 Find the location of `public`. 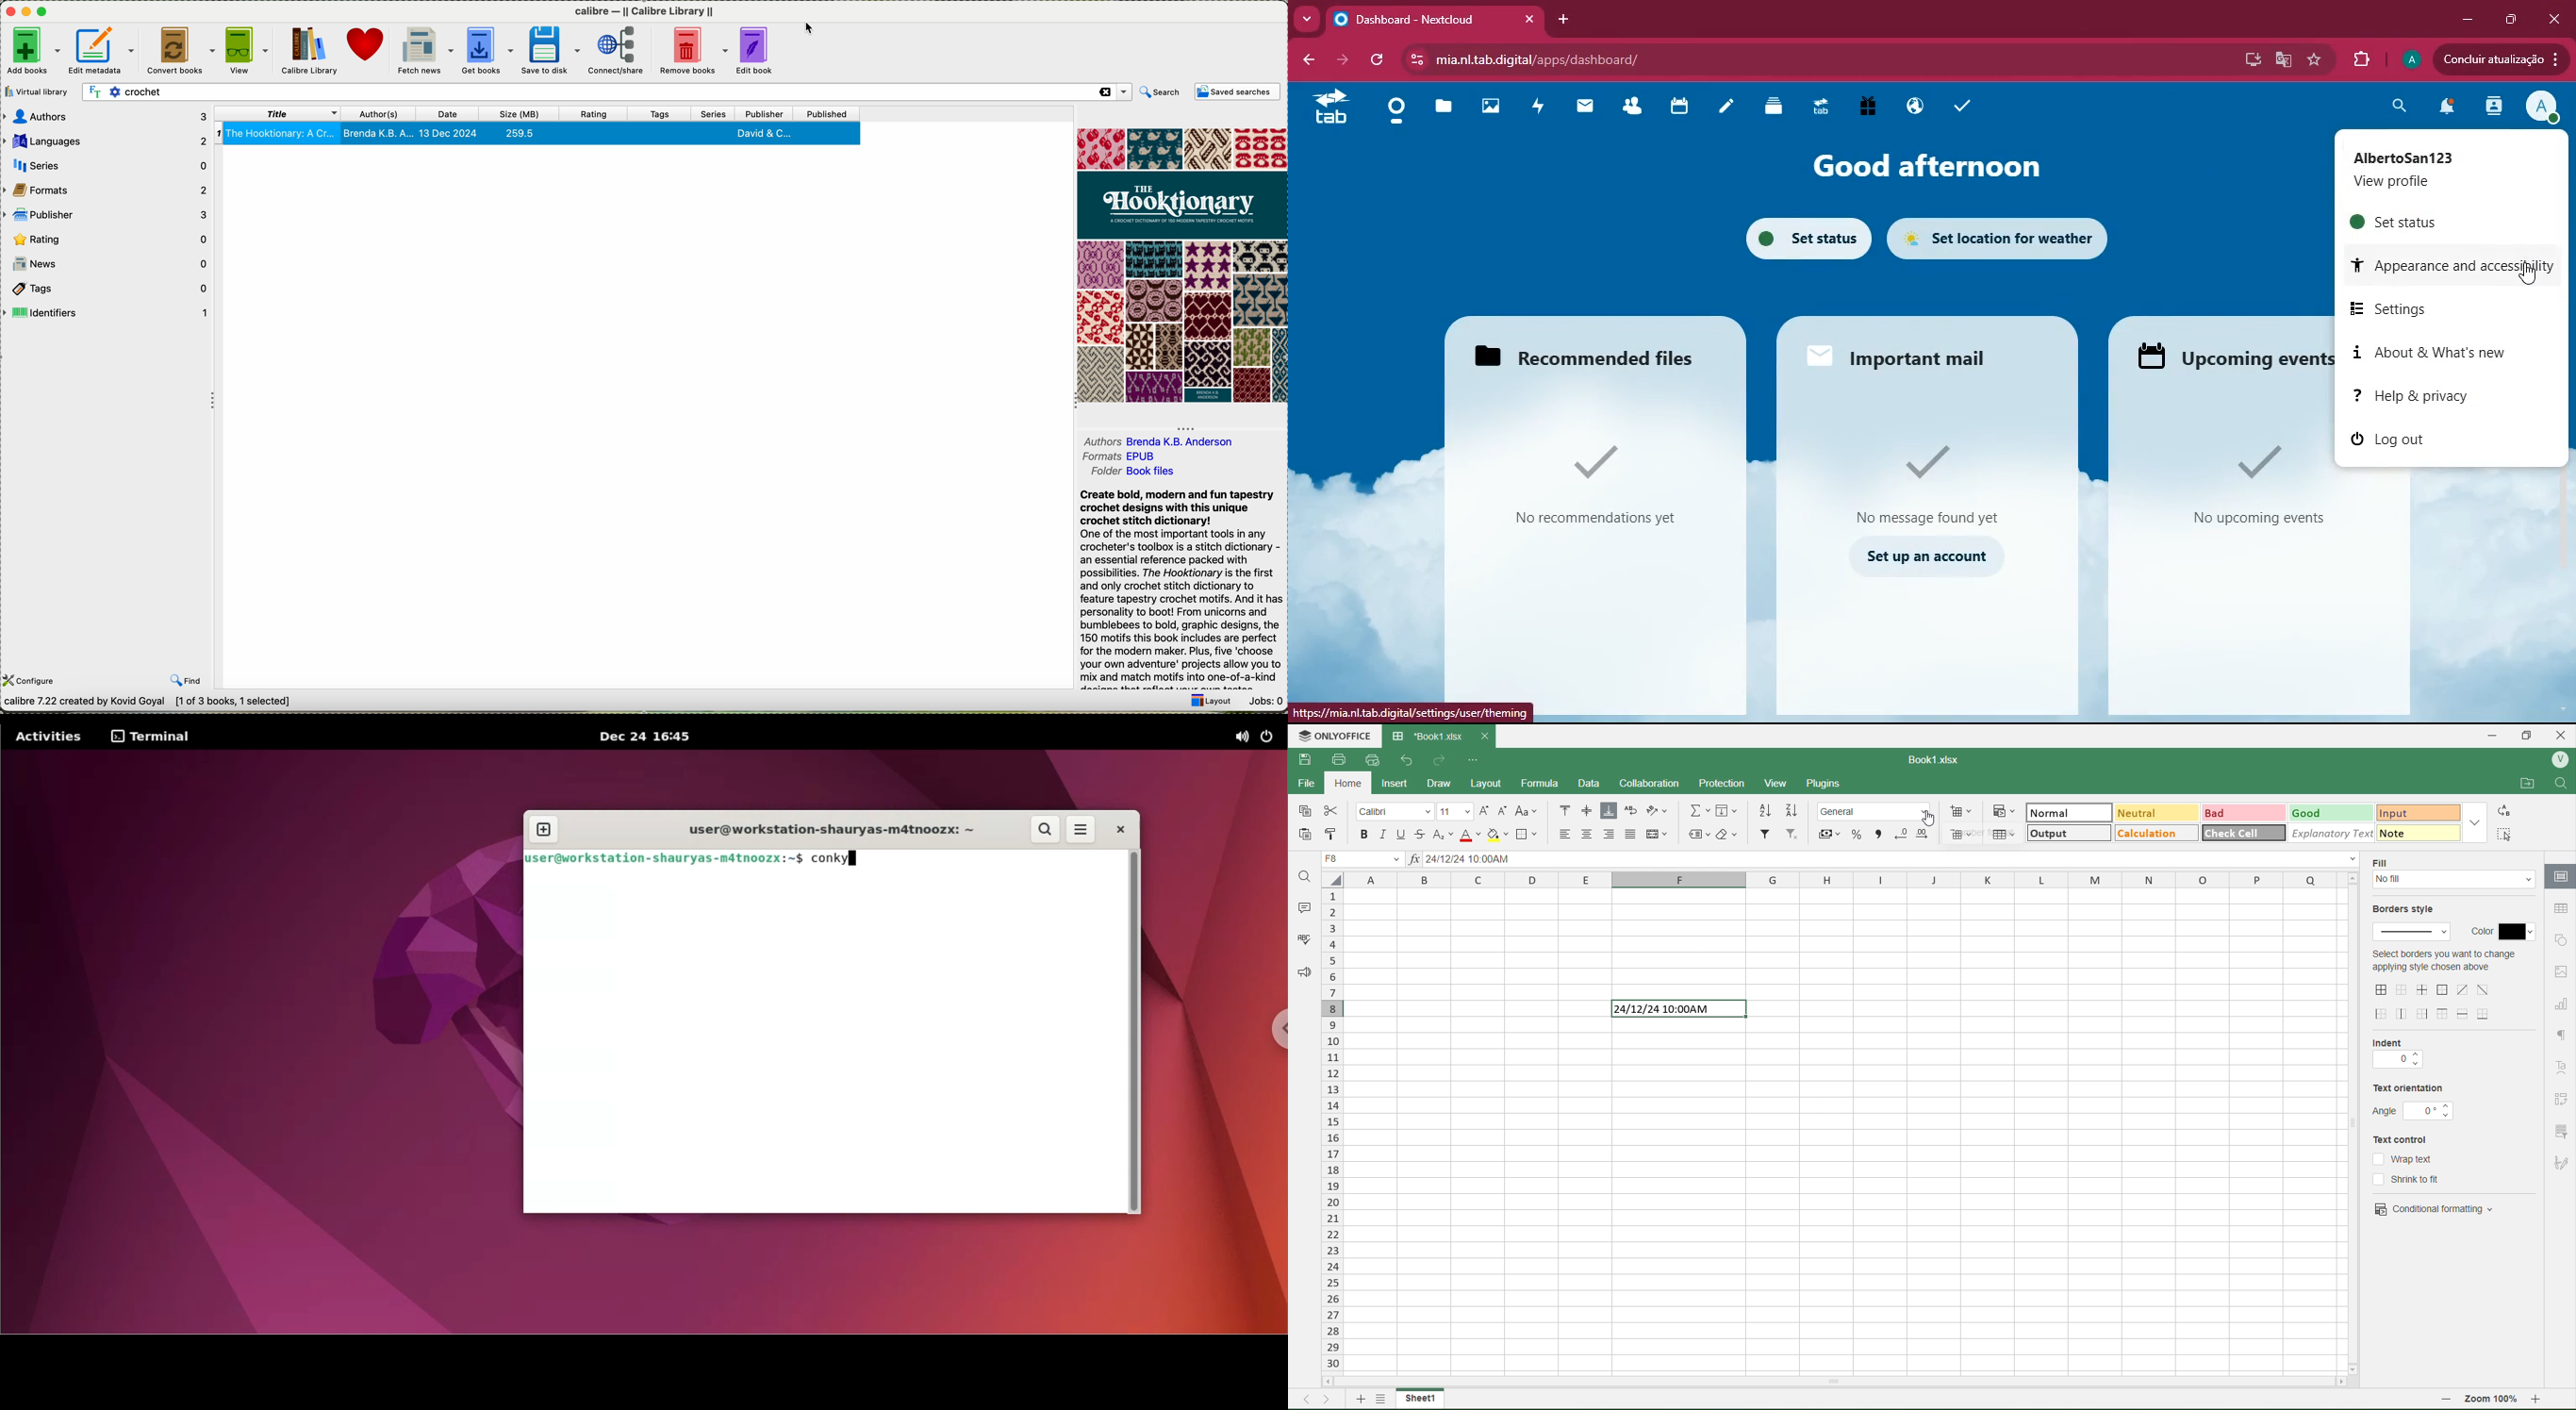

public is located at coordinates (1919, 107).